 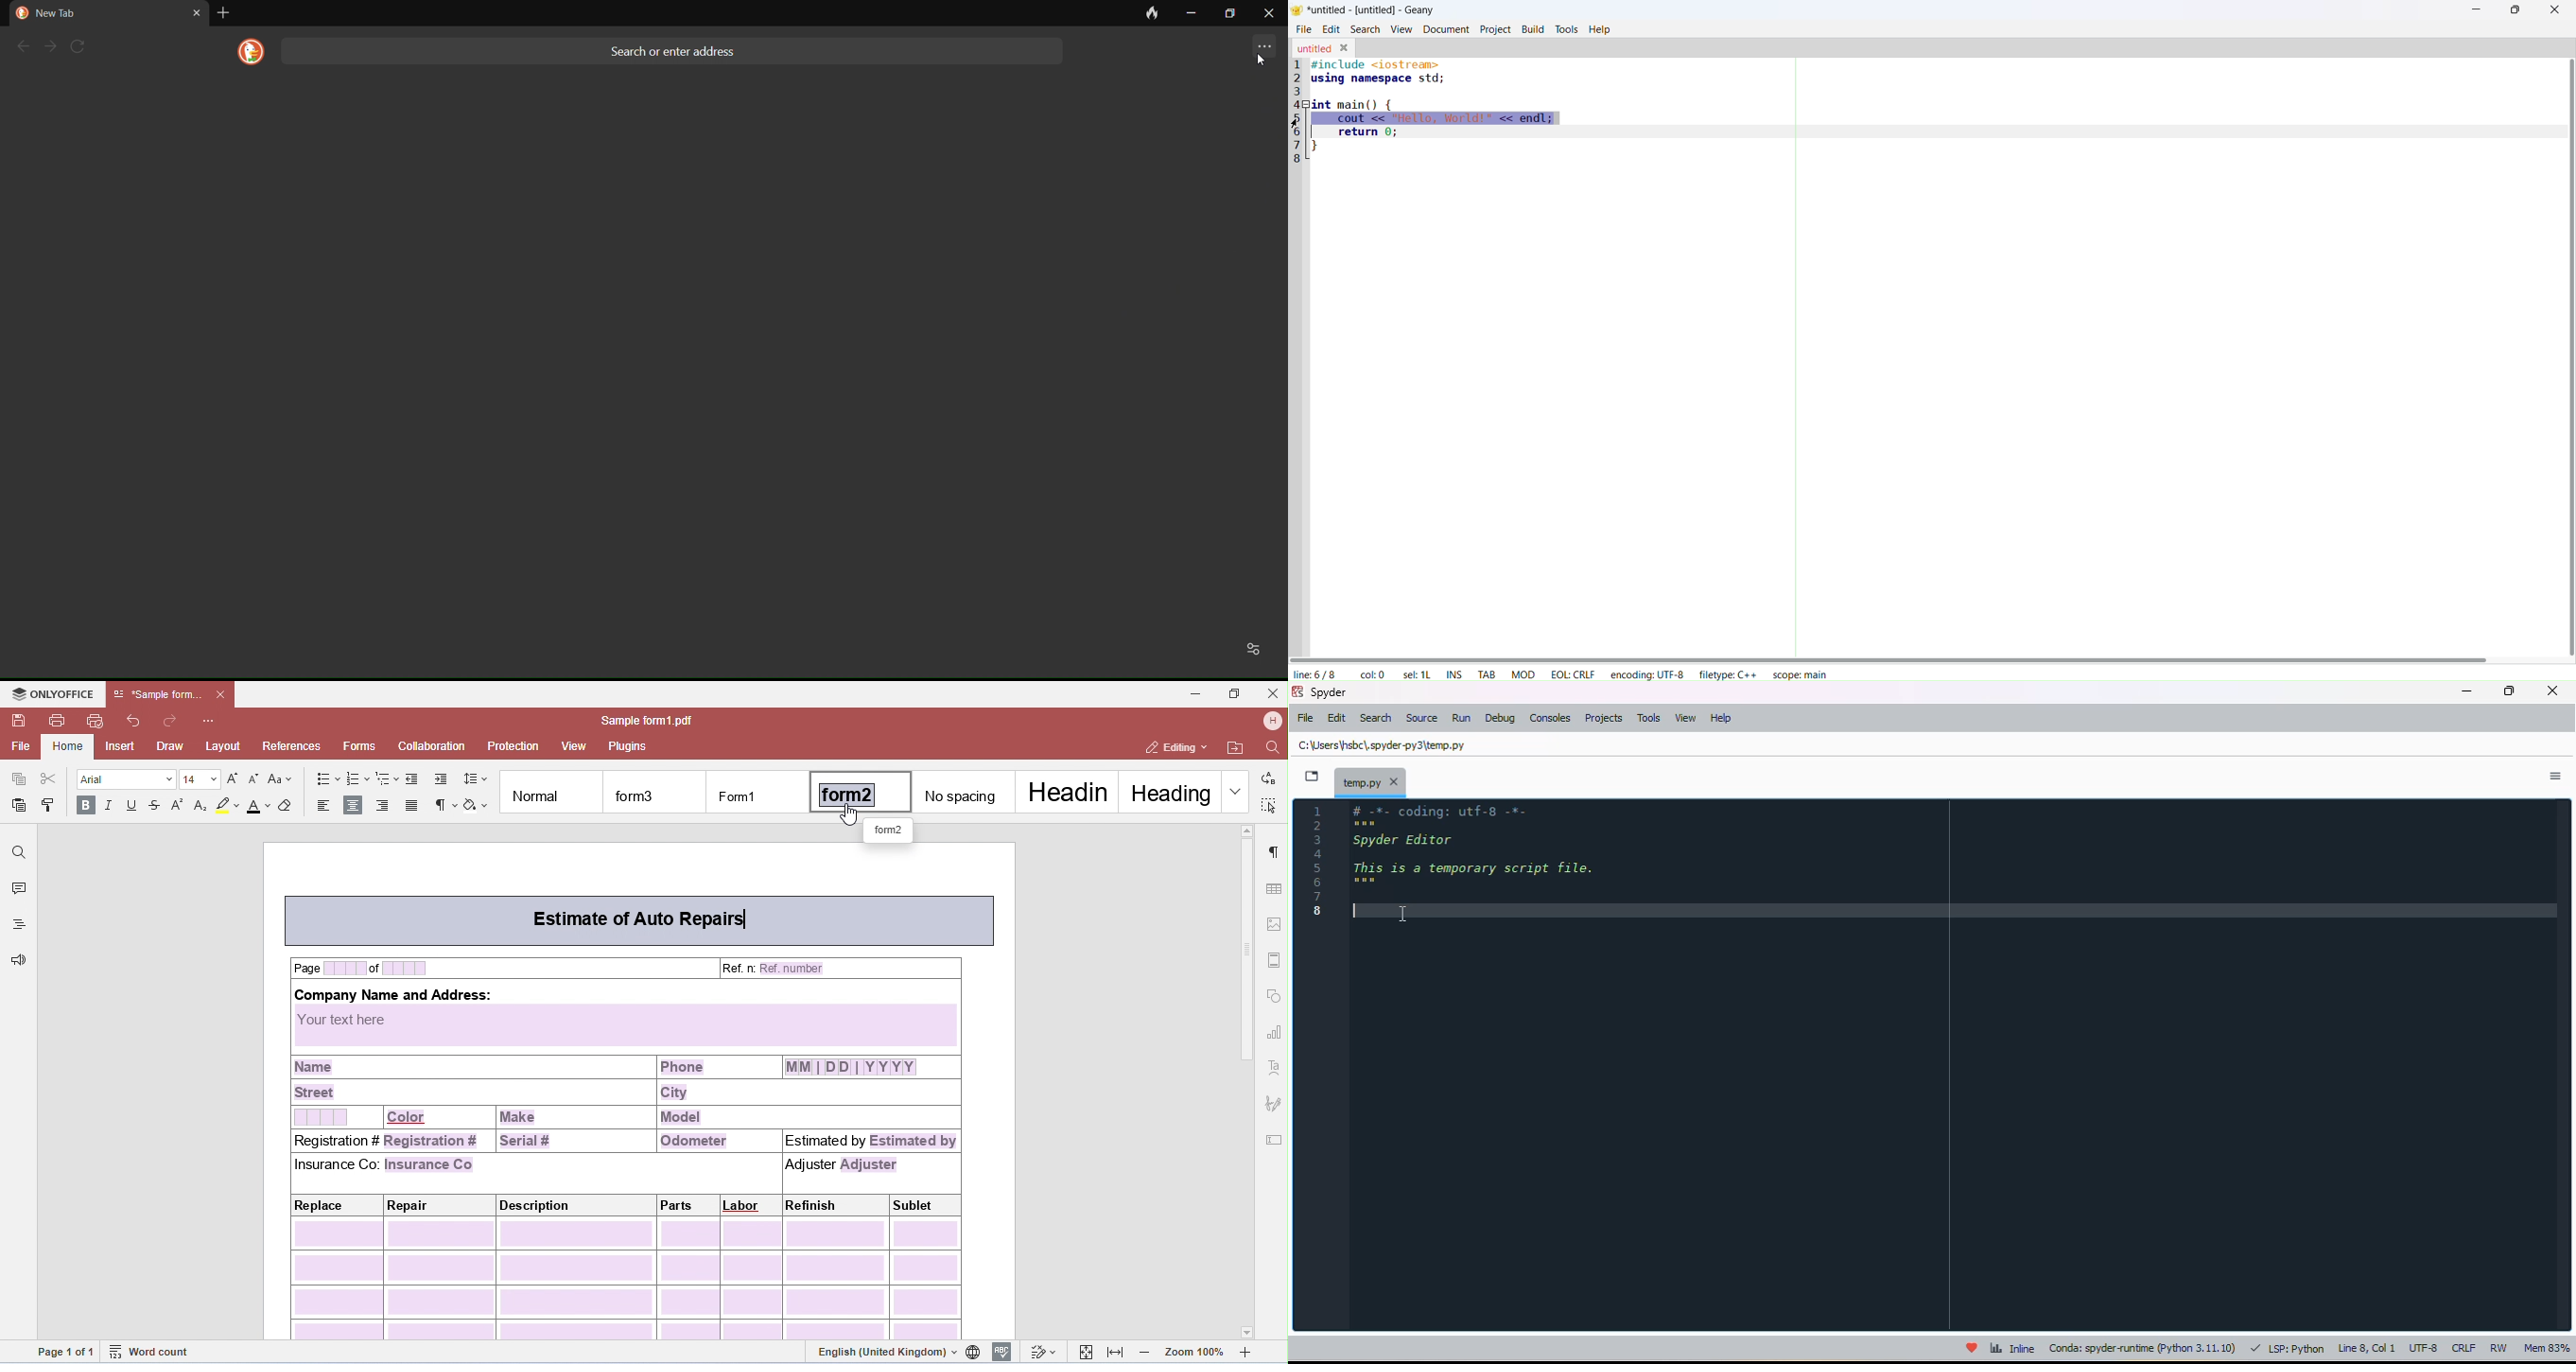 I want to click on view, so click(x=1685, y=718).